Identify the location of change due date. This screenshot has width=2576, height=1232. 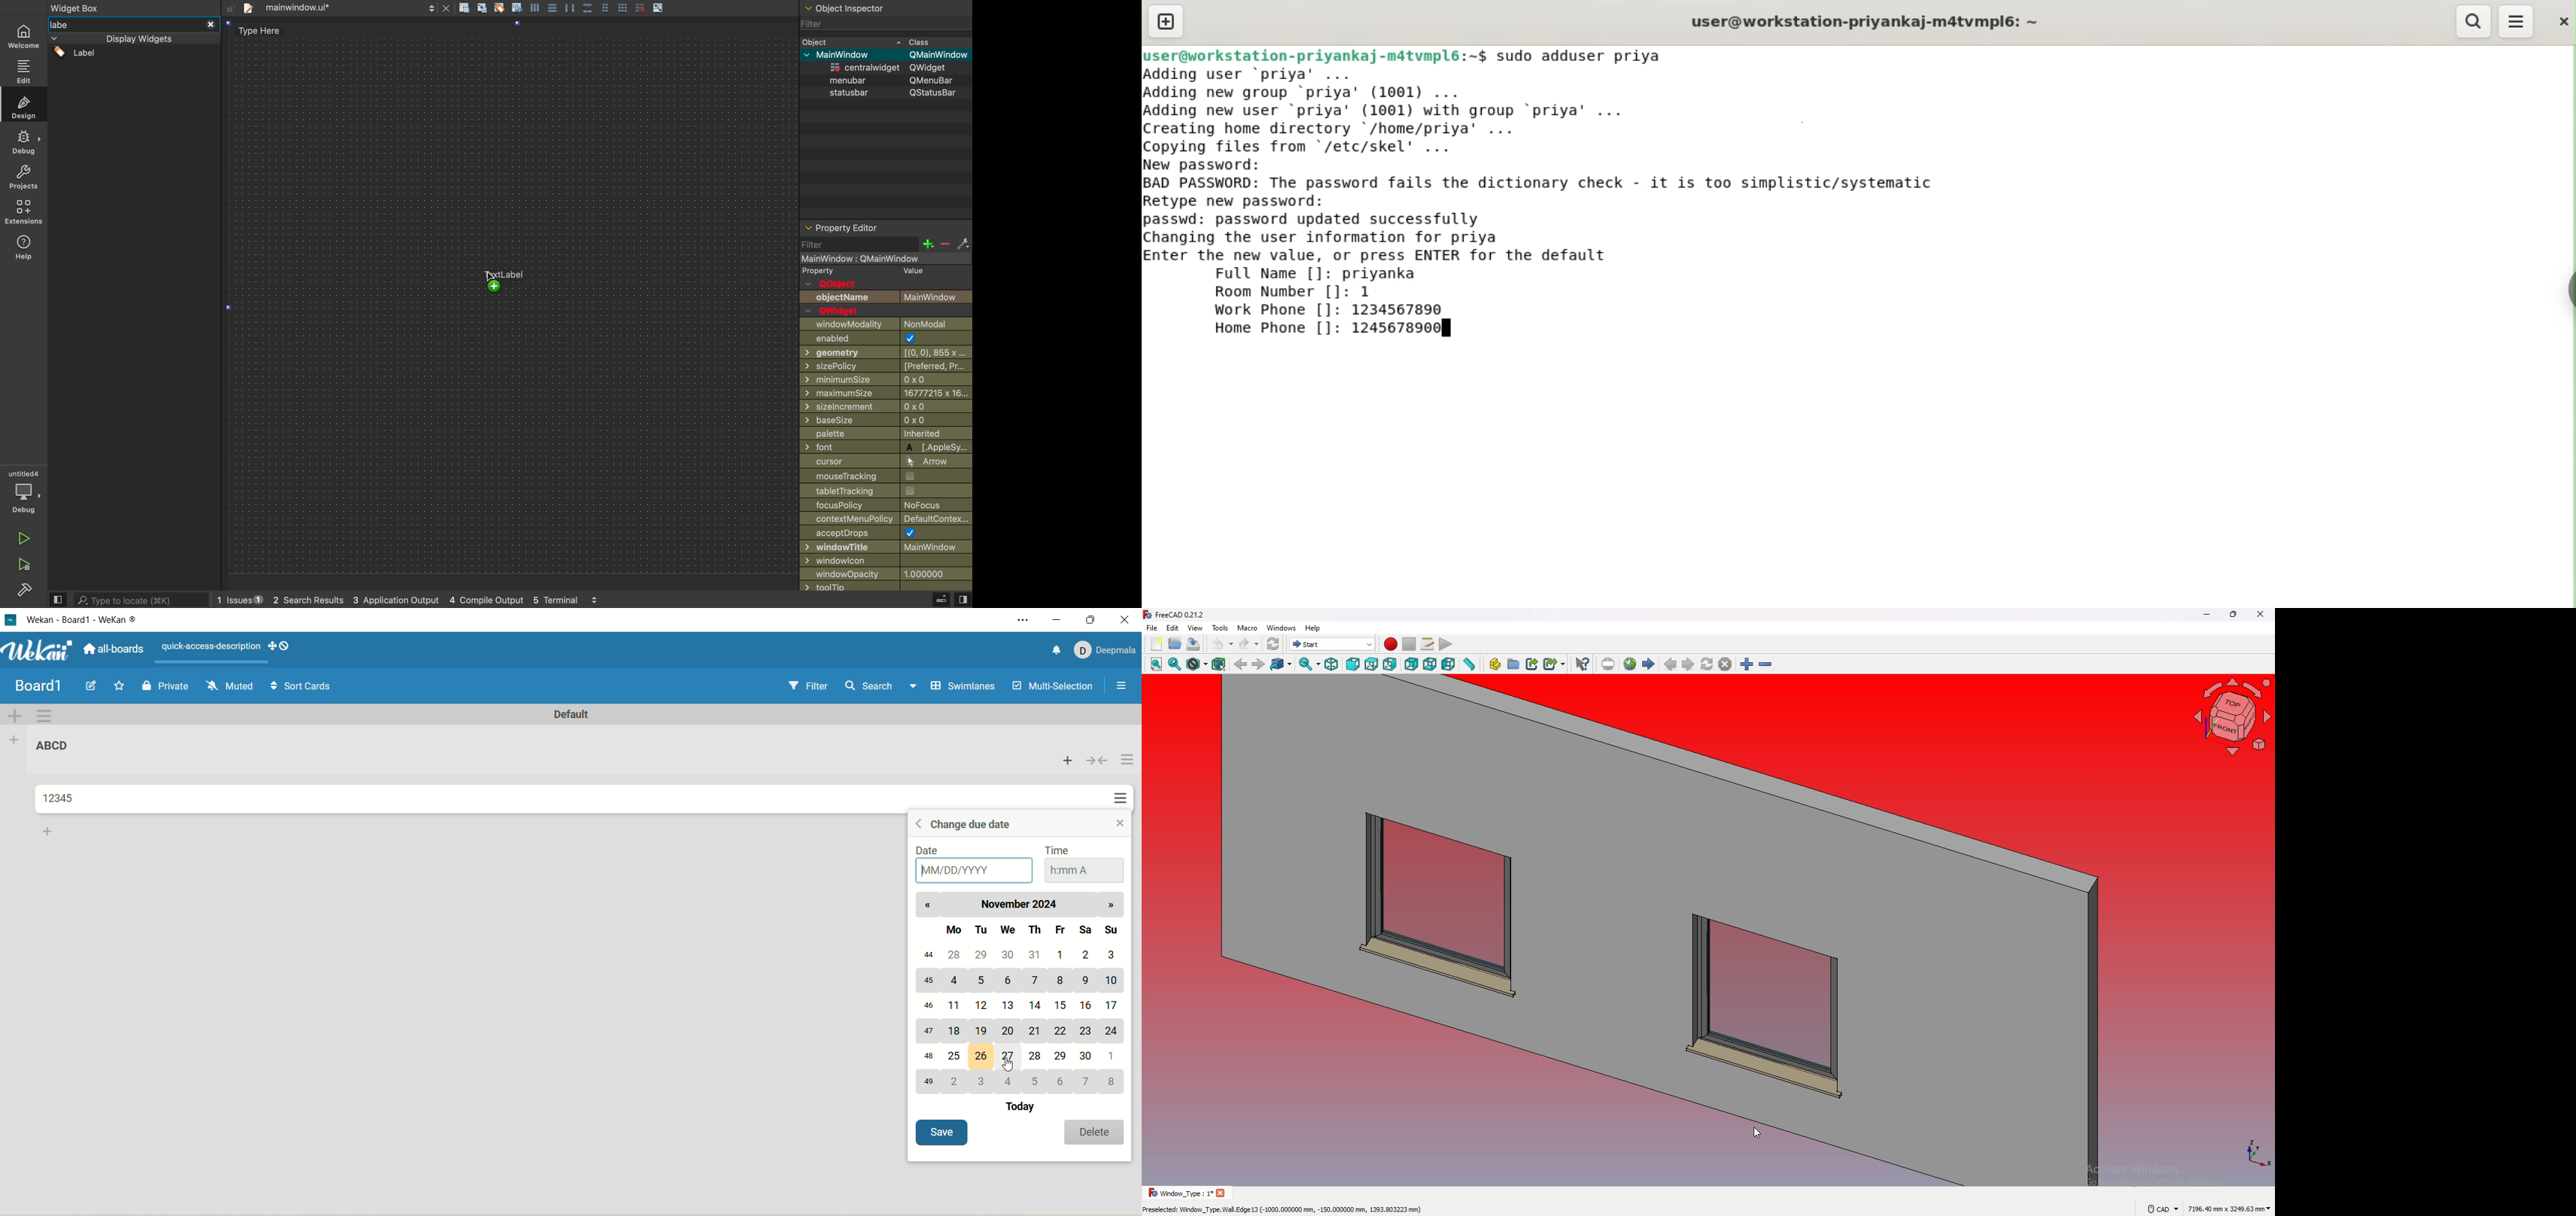
(965, 825).